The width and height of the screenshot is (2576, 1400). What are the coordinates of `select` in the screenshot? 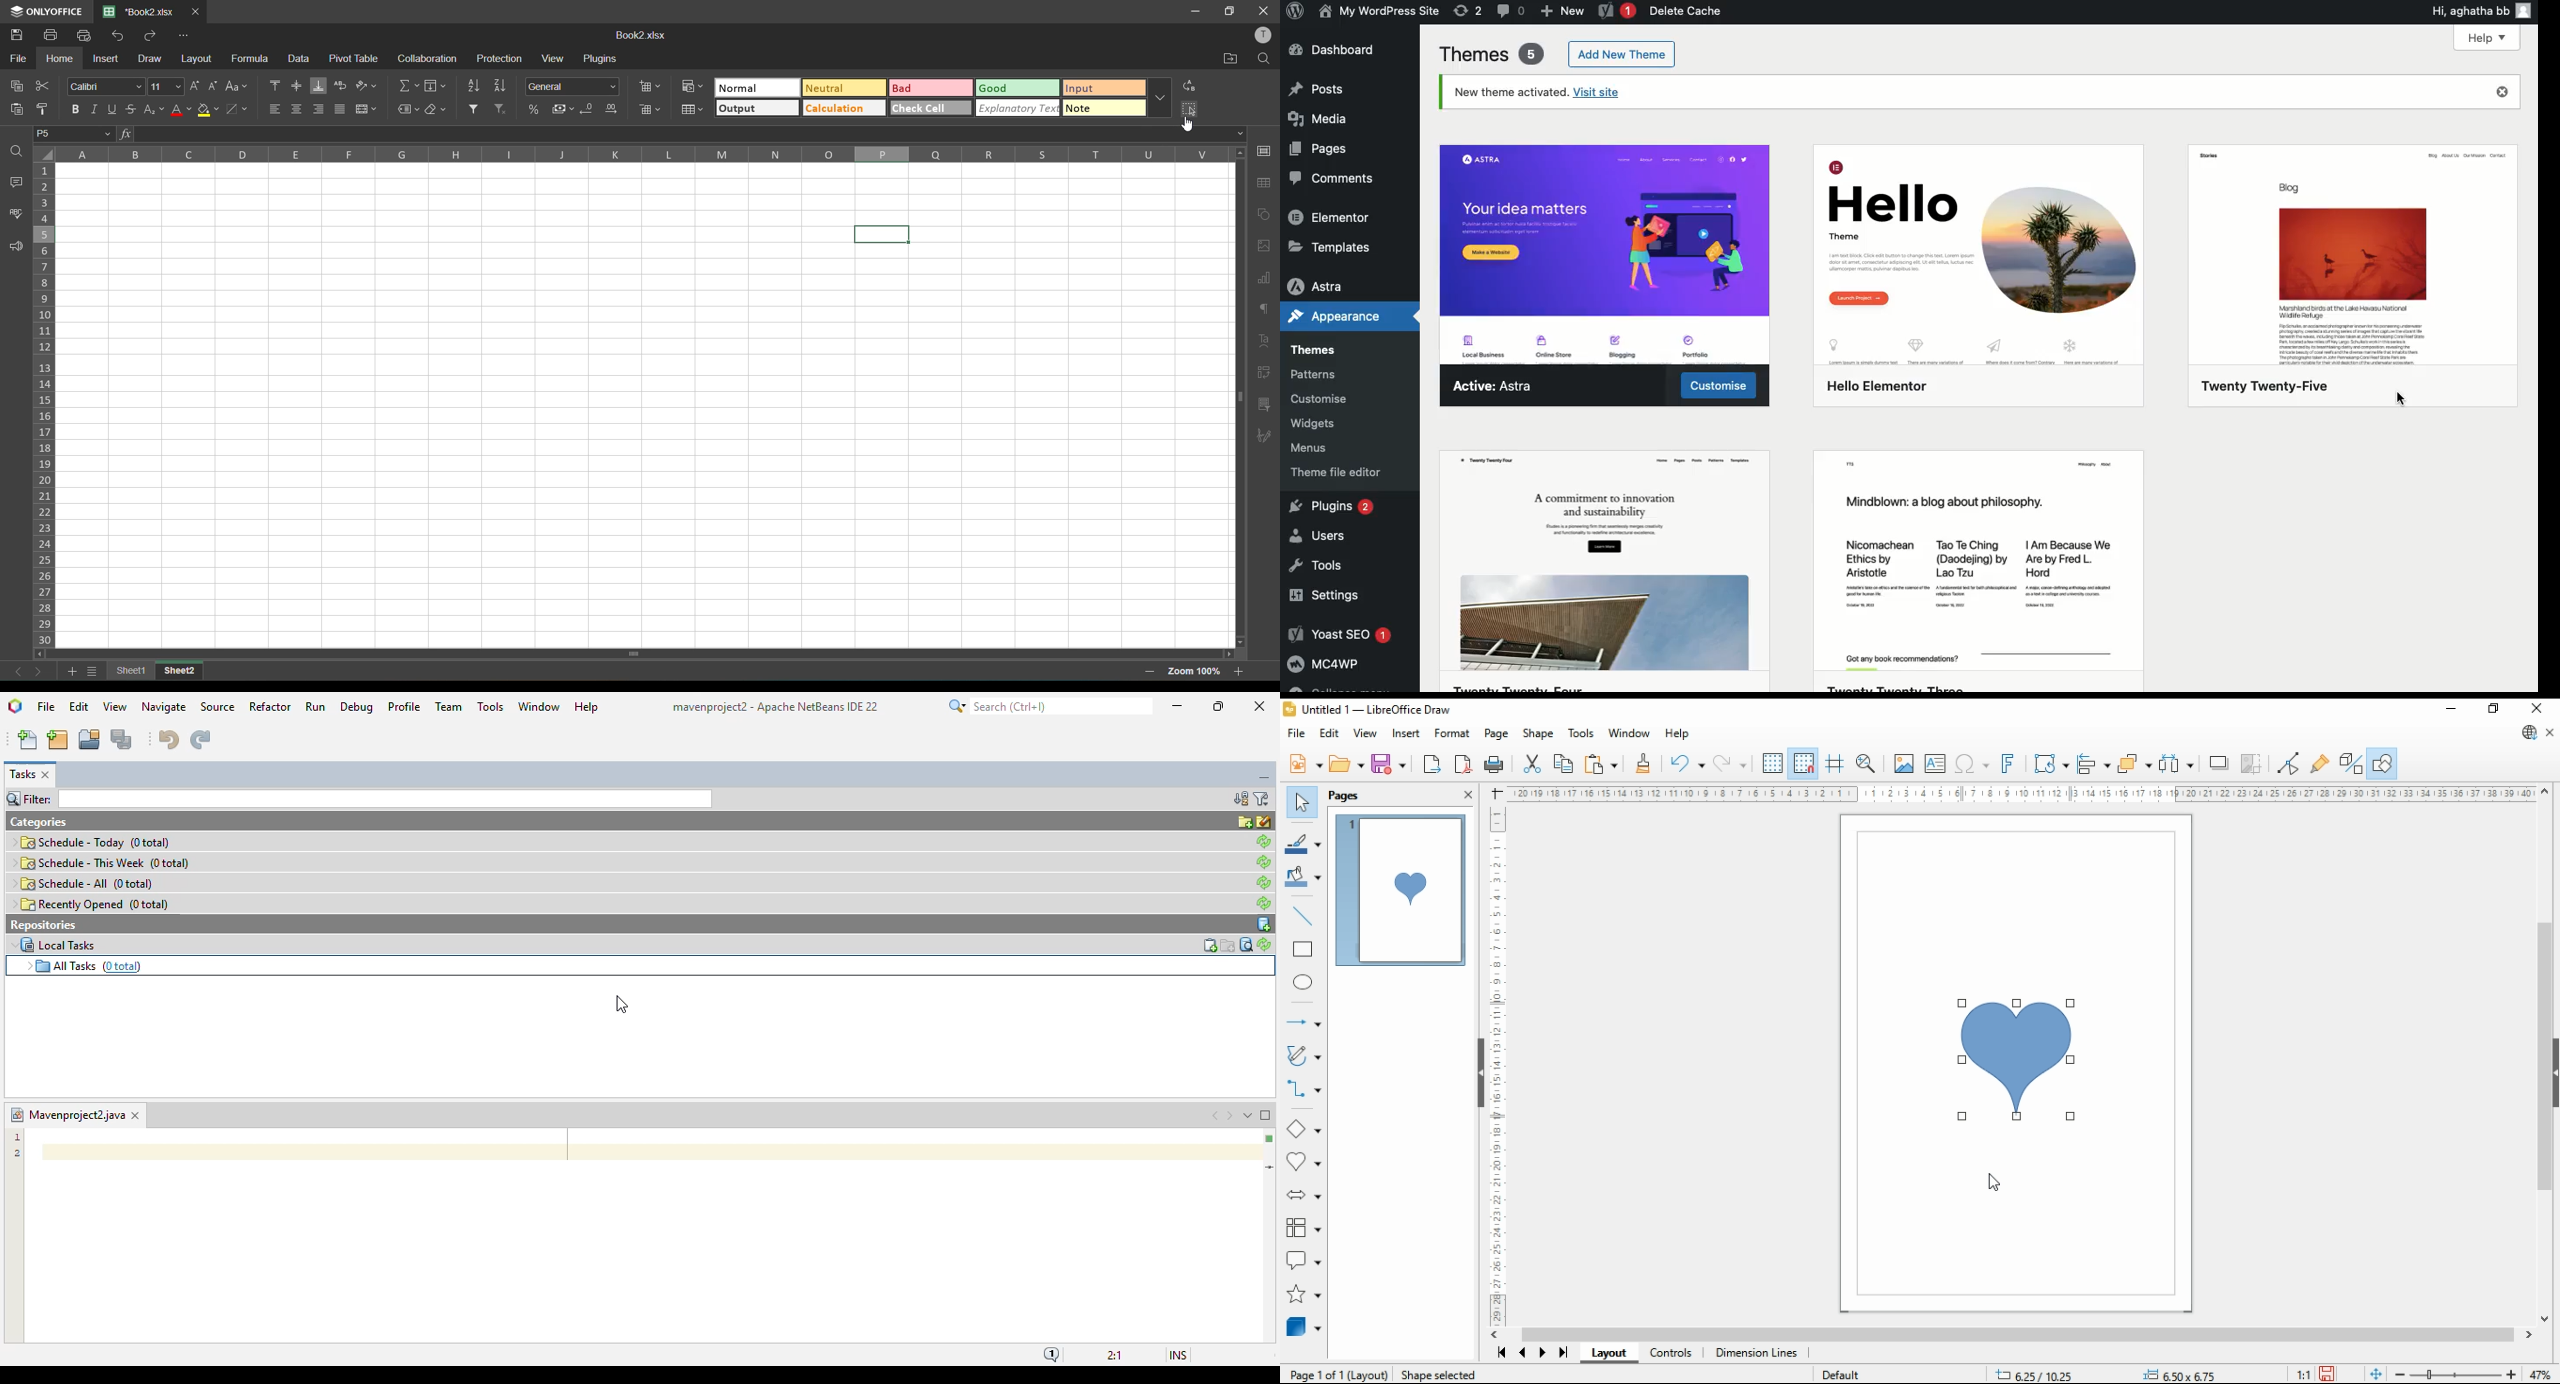 It's located at (1302, 801).